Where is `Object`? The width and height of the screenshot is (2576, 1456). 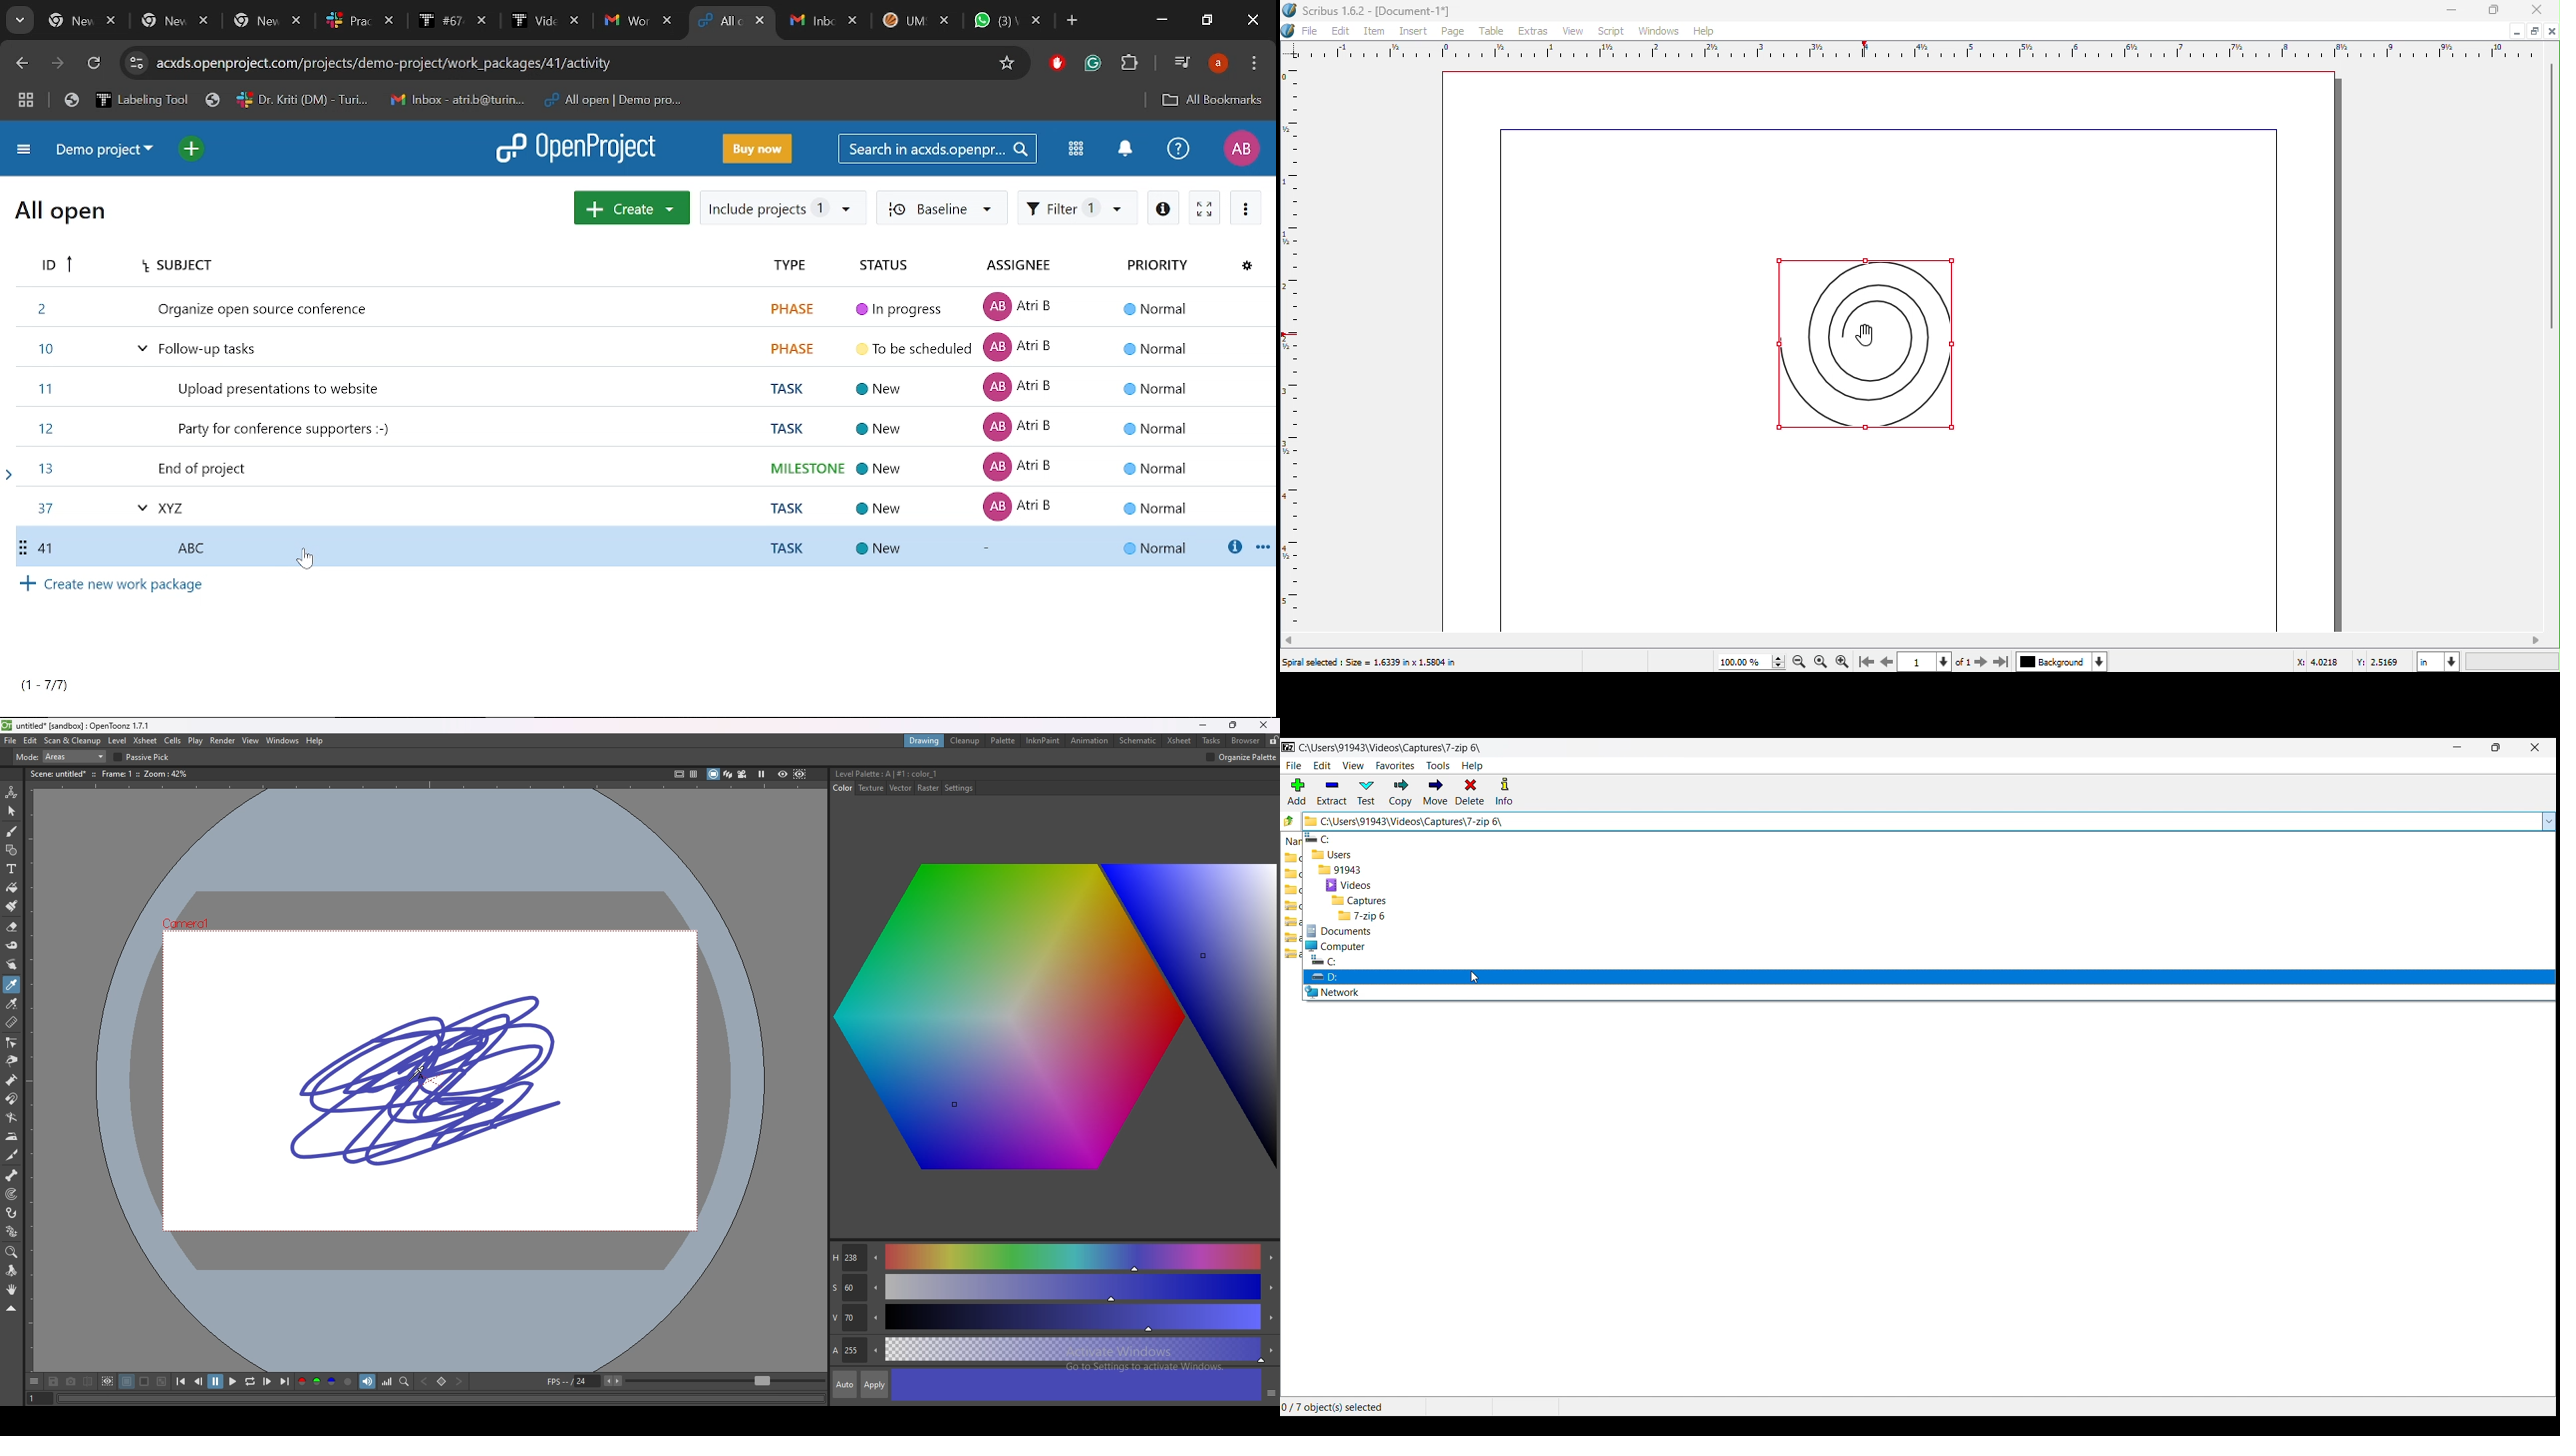
Object is located at coordinates (1855, 339).